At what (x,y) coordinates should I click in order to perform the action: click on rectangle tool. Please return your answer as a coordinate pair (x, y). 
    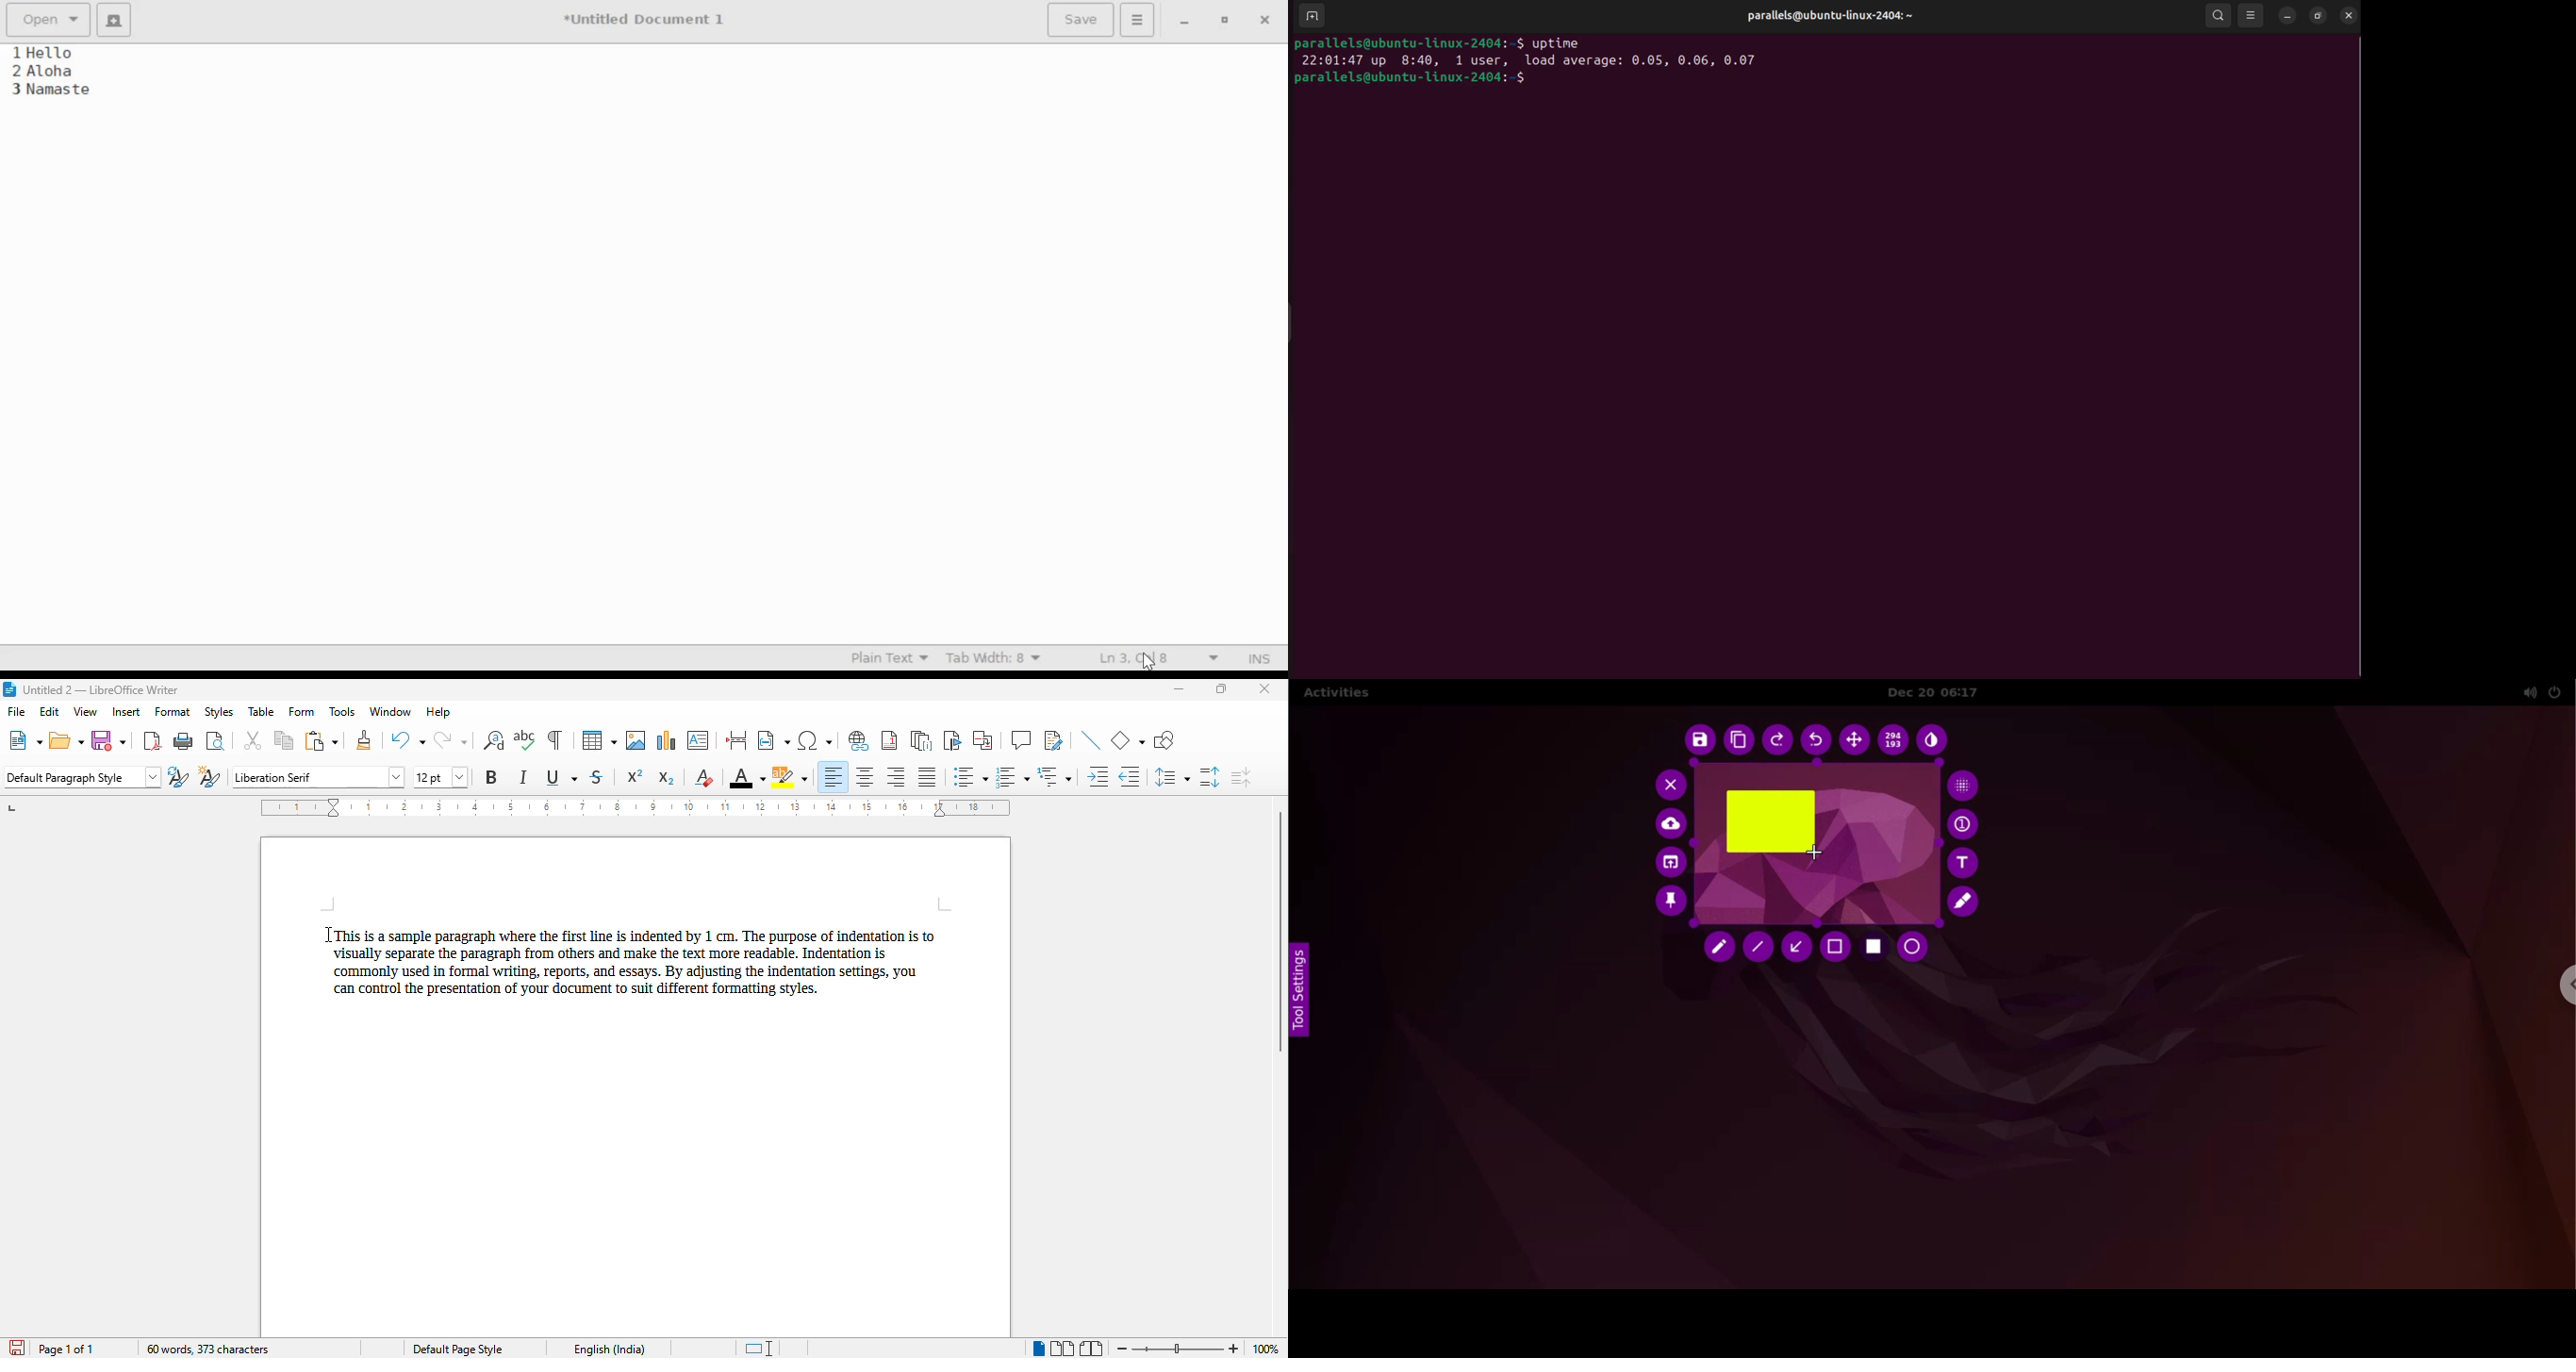
    Looking at the image, I should click on (1874, 949).